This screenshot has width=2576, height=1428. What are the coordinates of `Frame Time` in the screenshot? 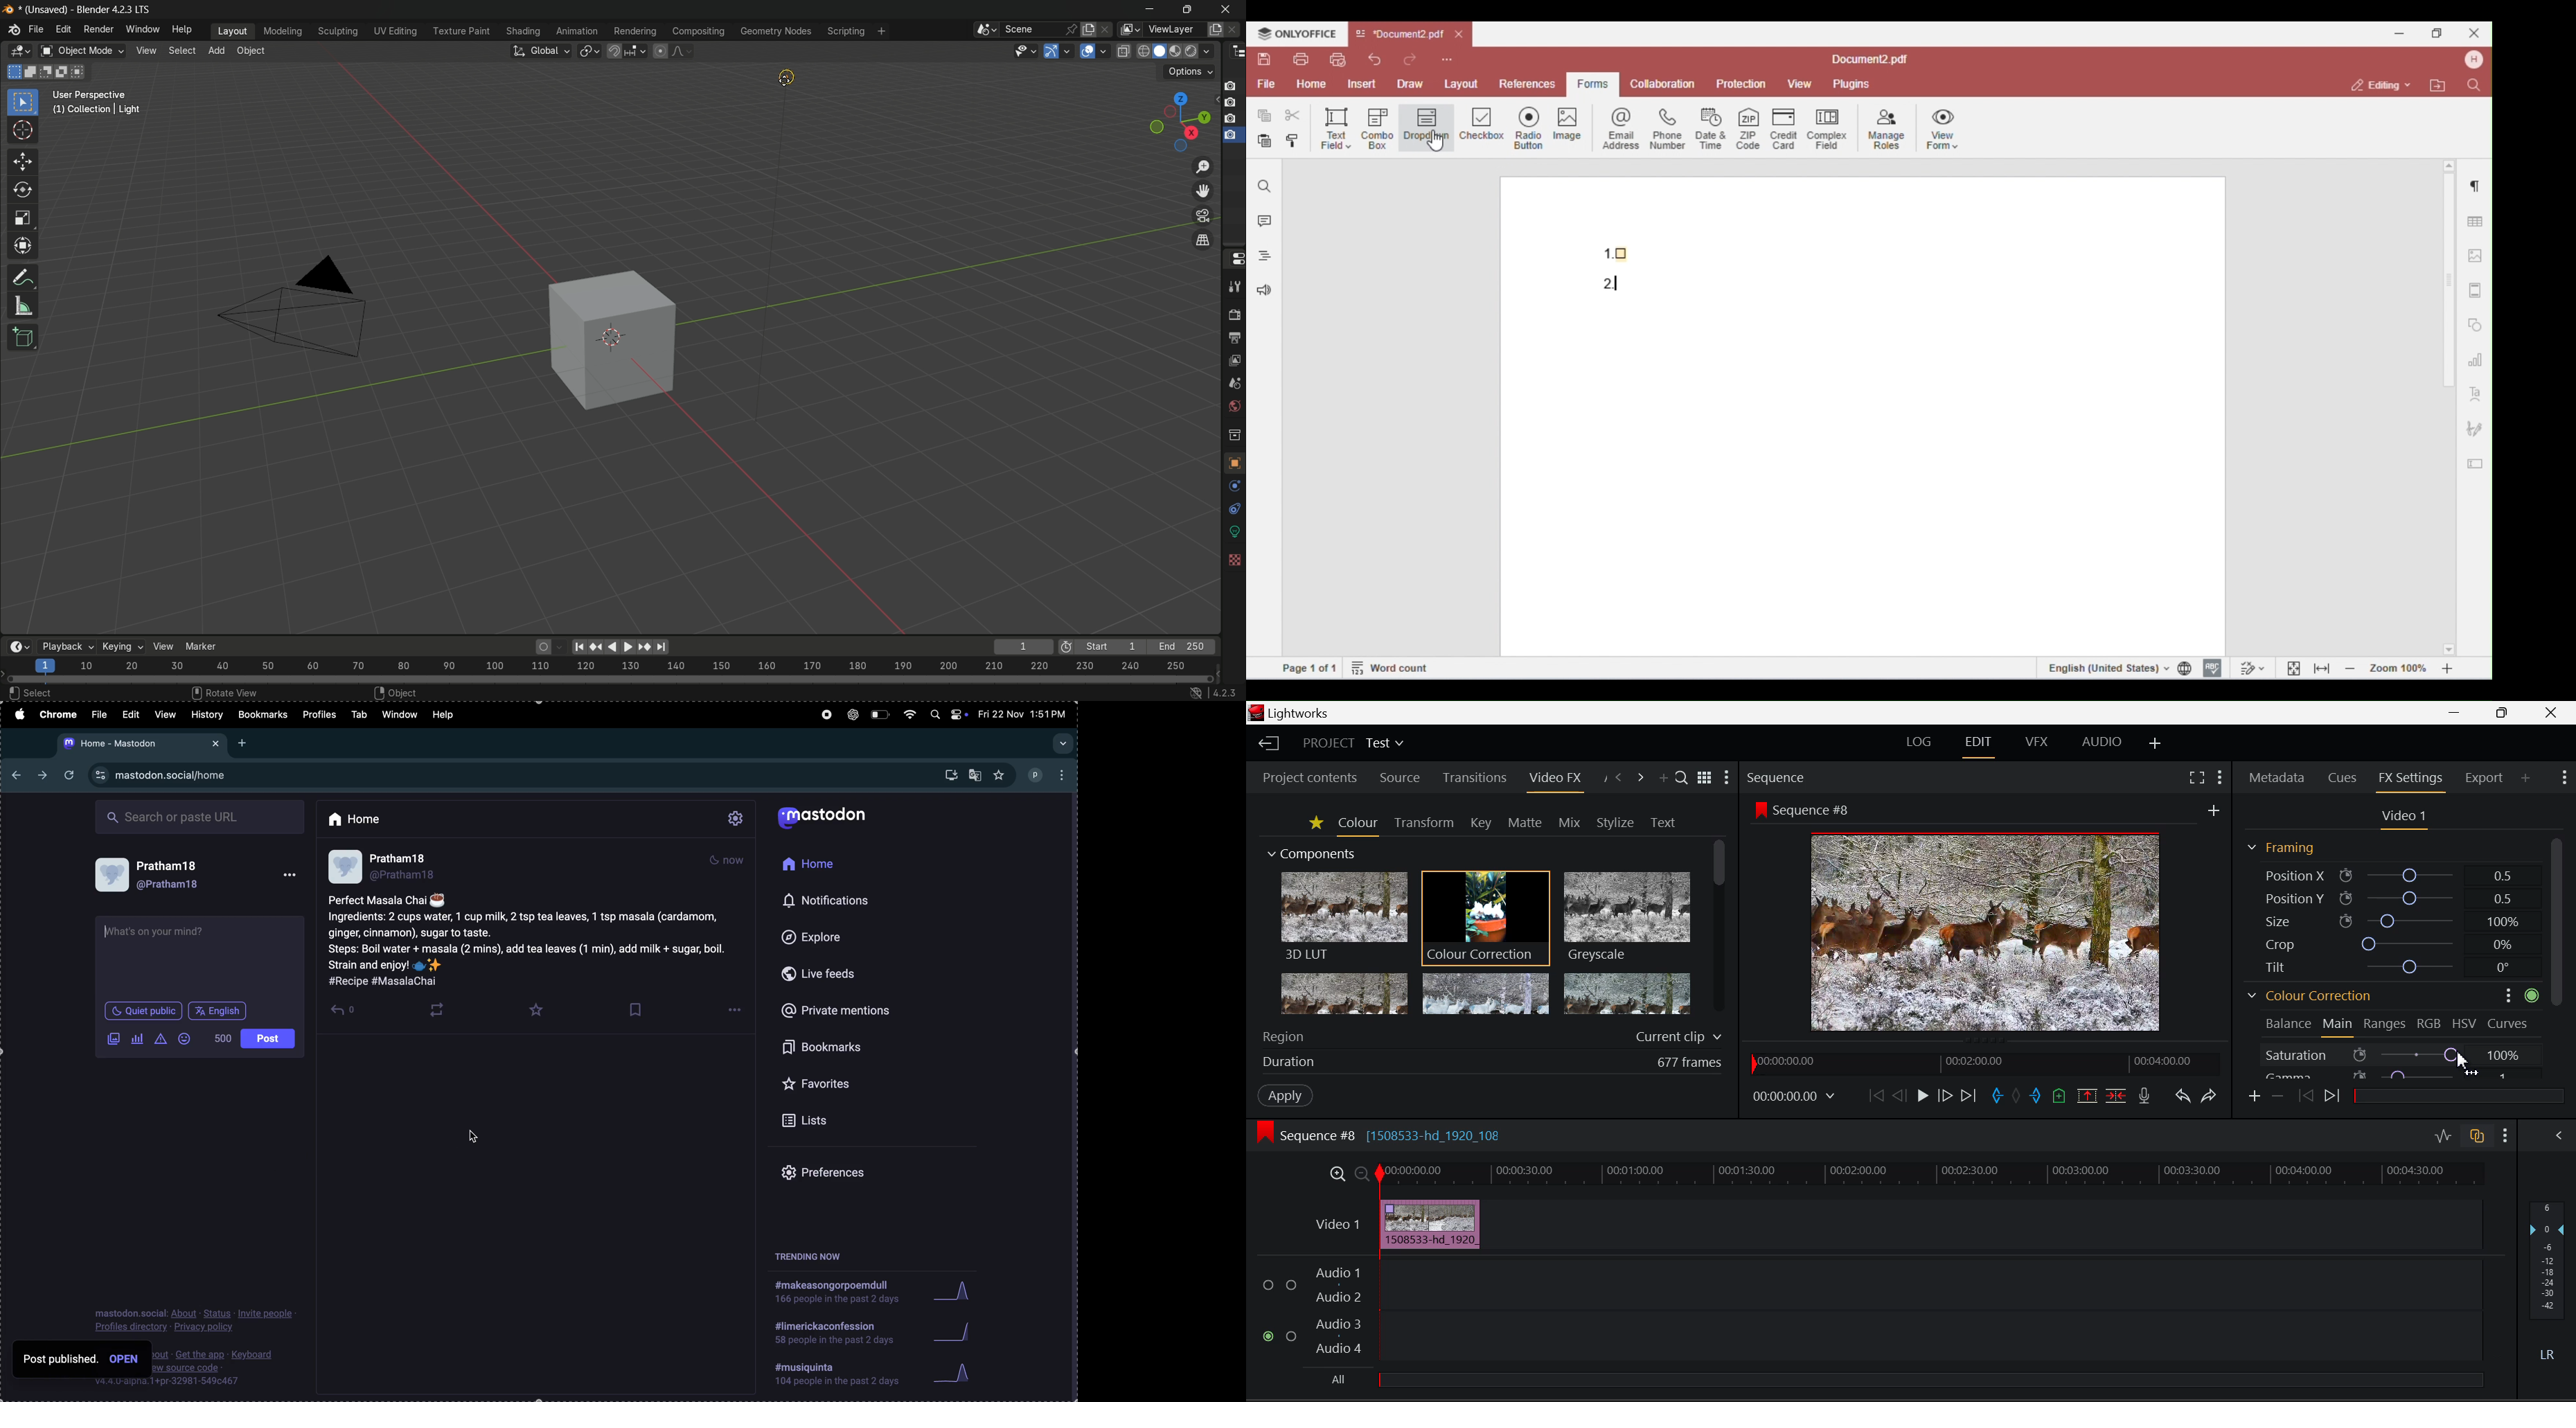 It's located at (1794, 1098).